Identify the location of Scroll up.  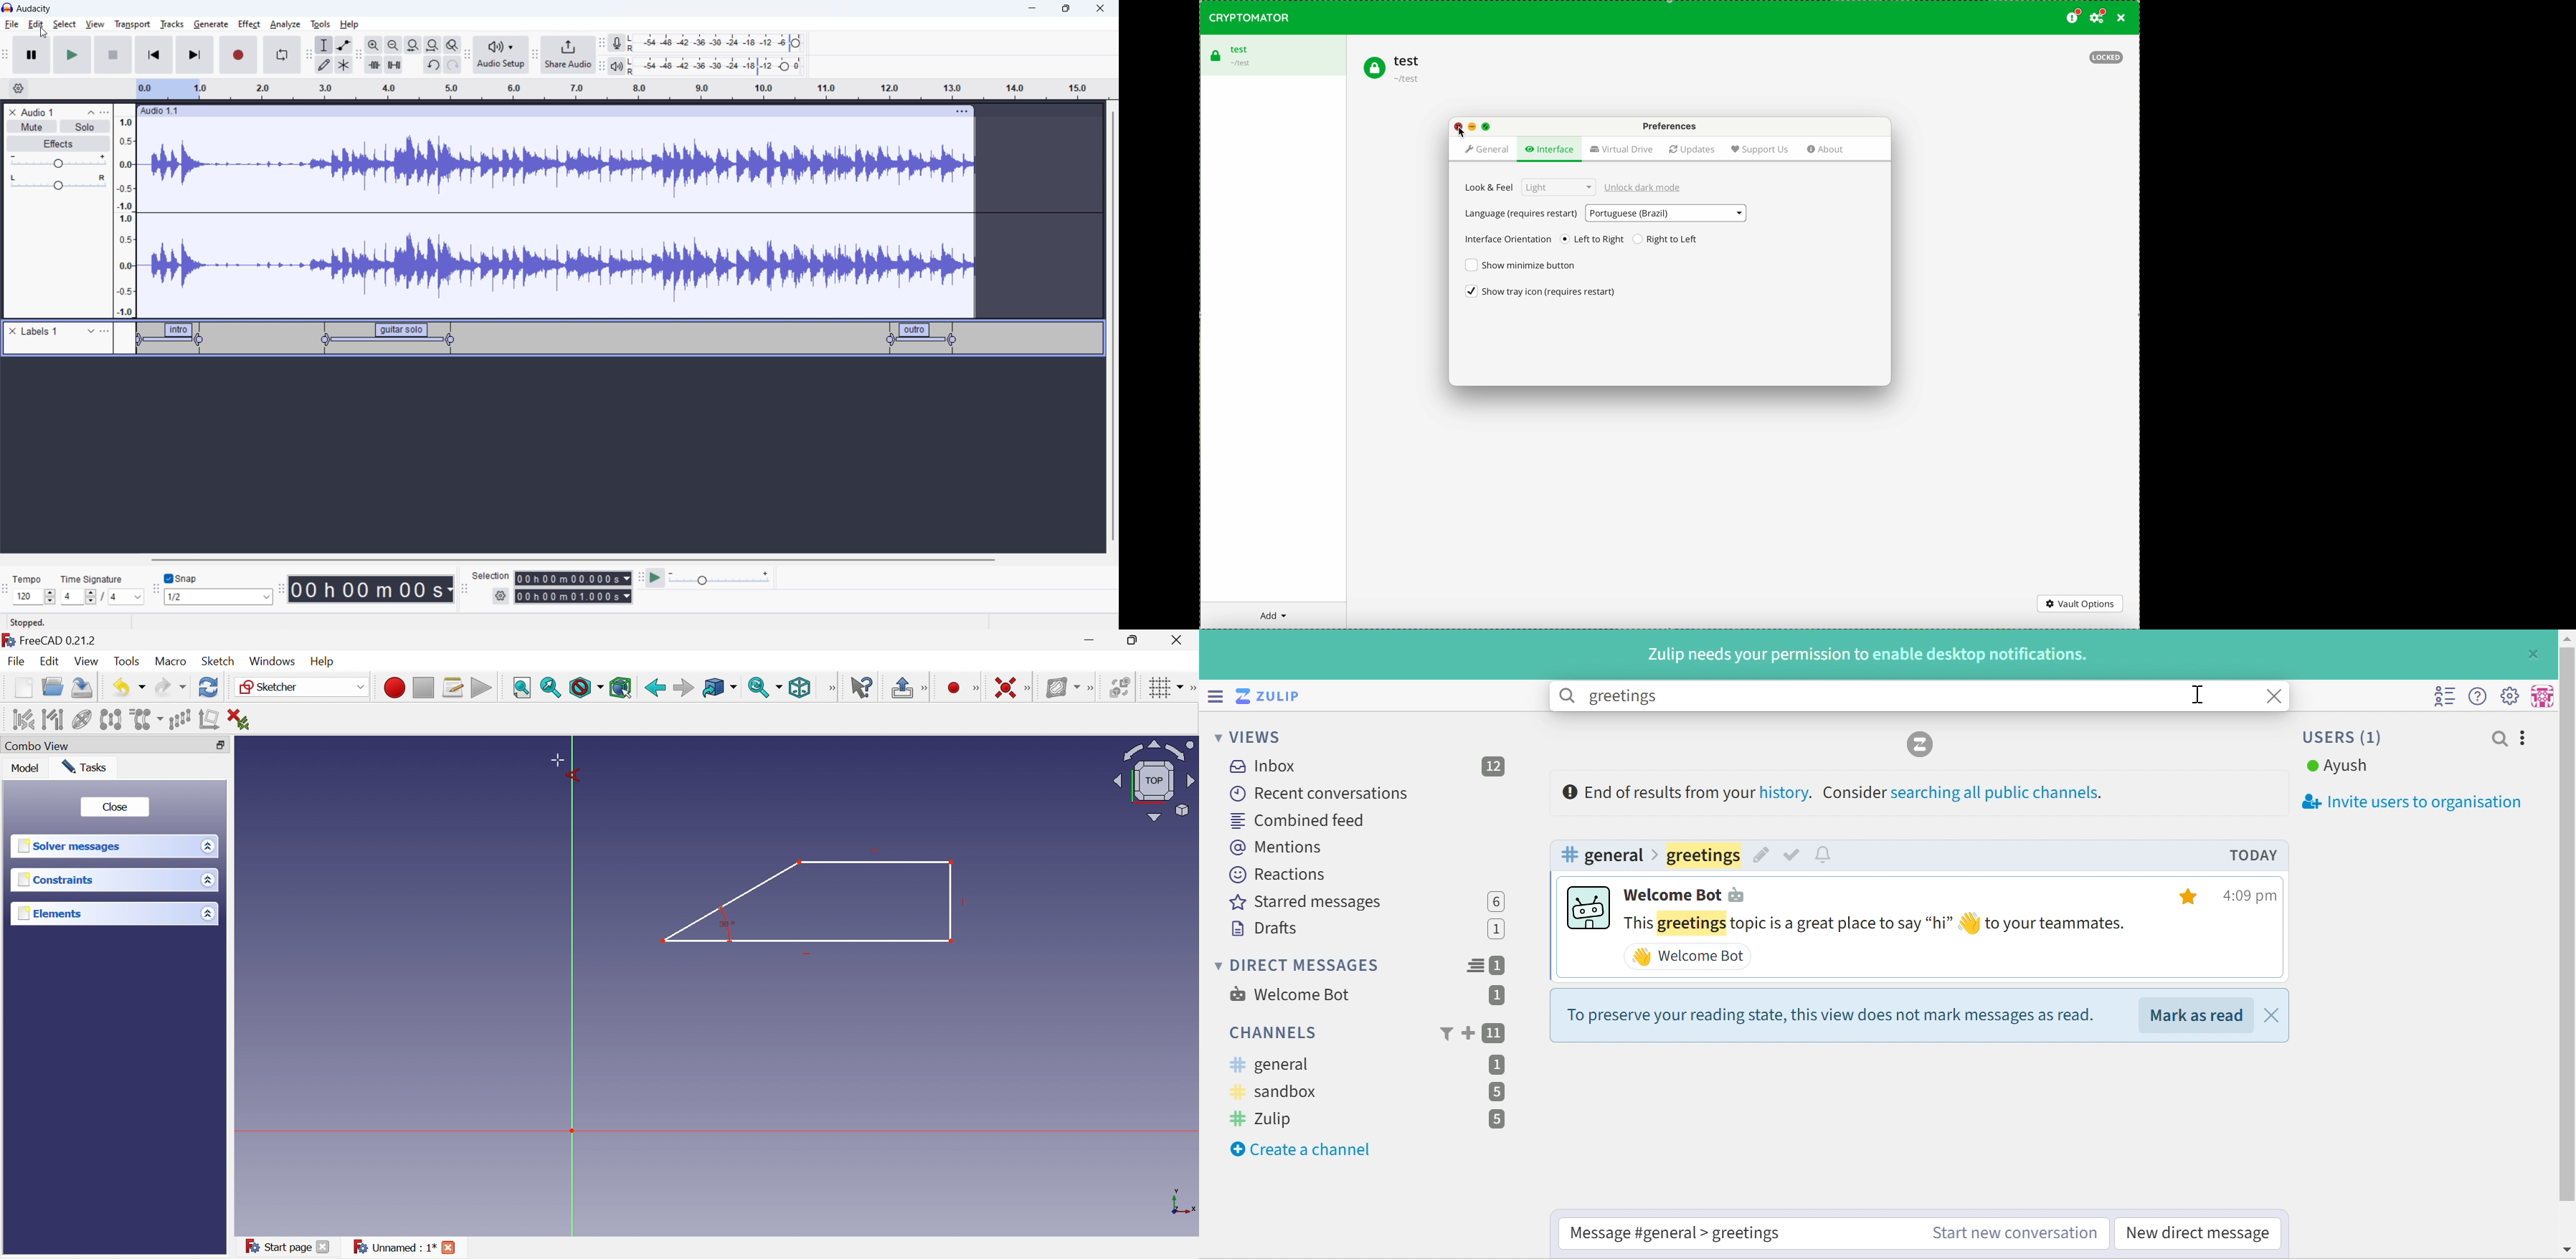
(2567, 638).